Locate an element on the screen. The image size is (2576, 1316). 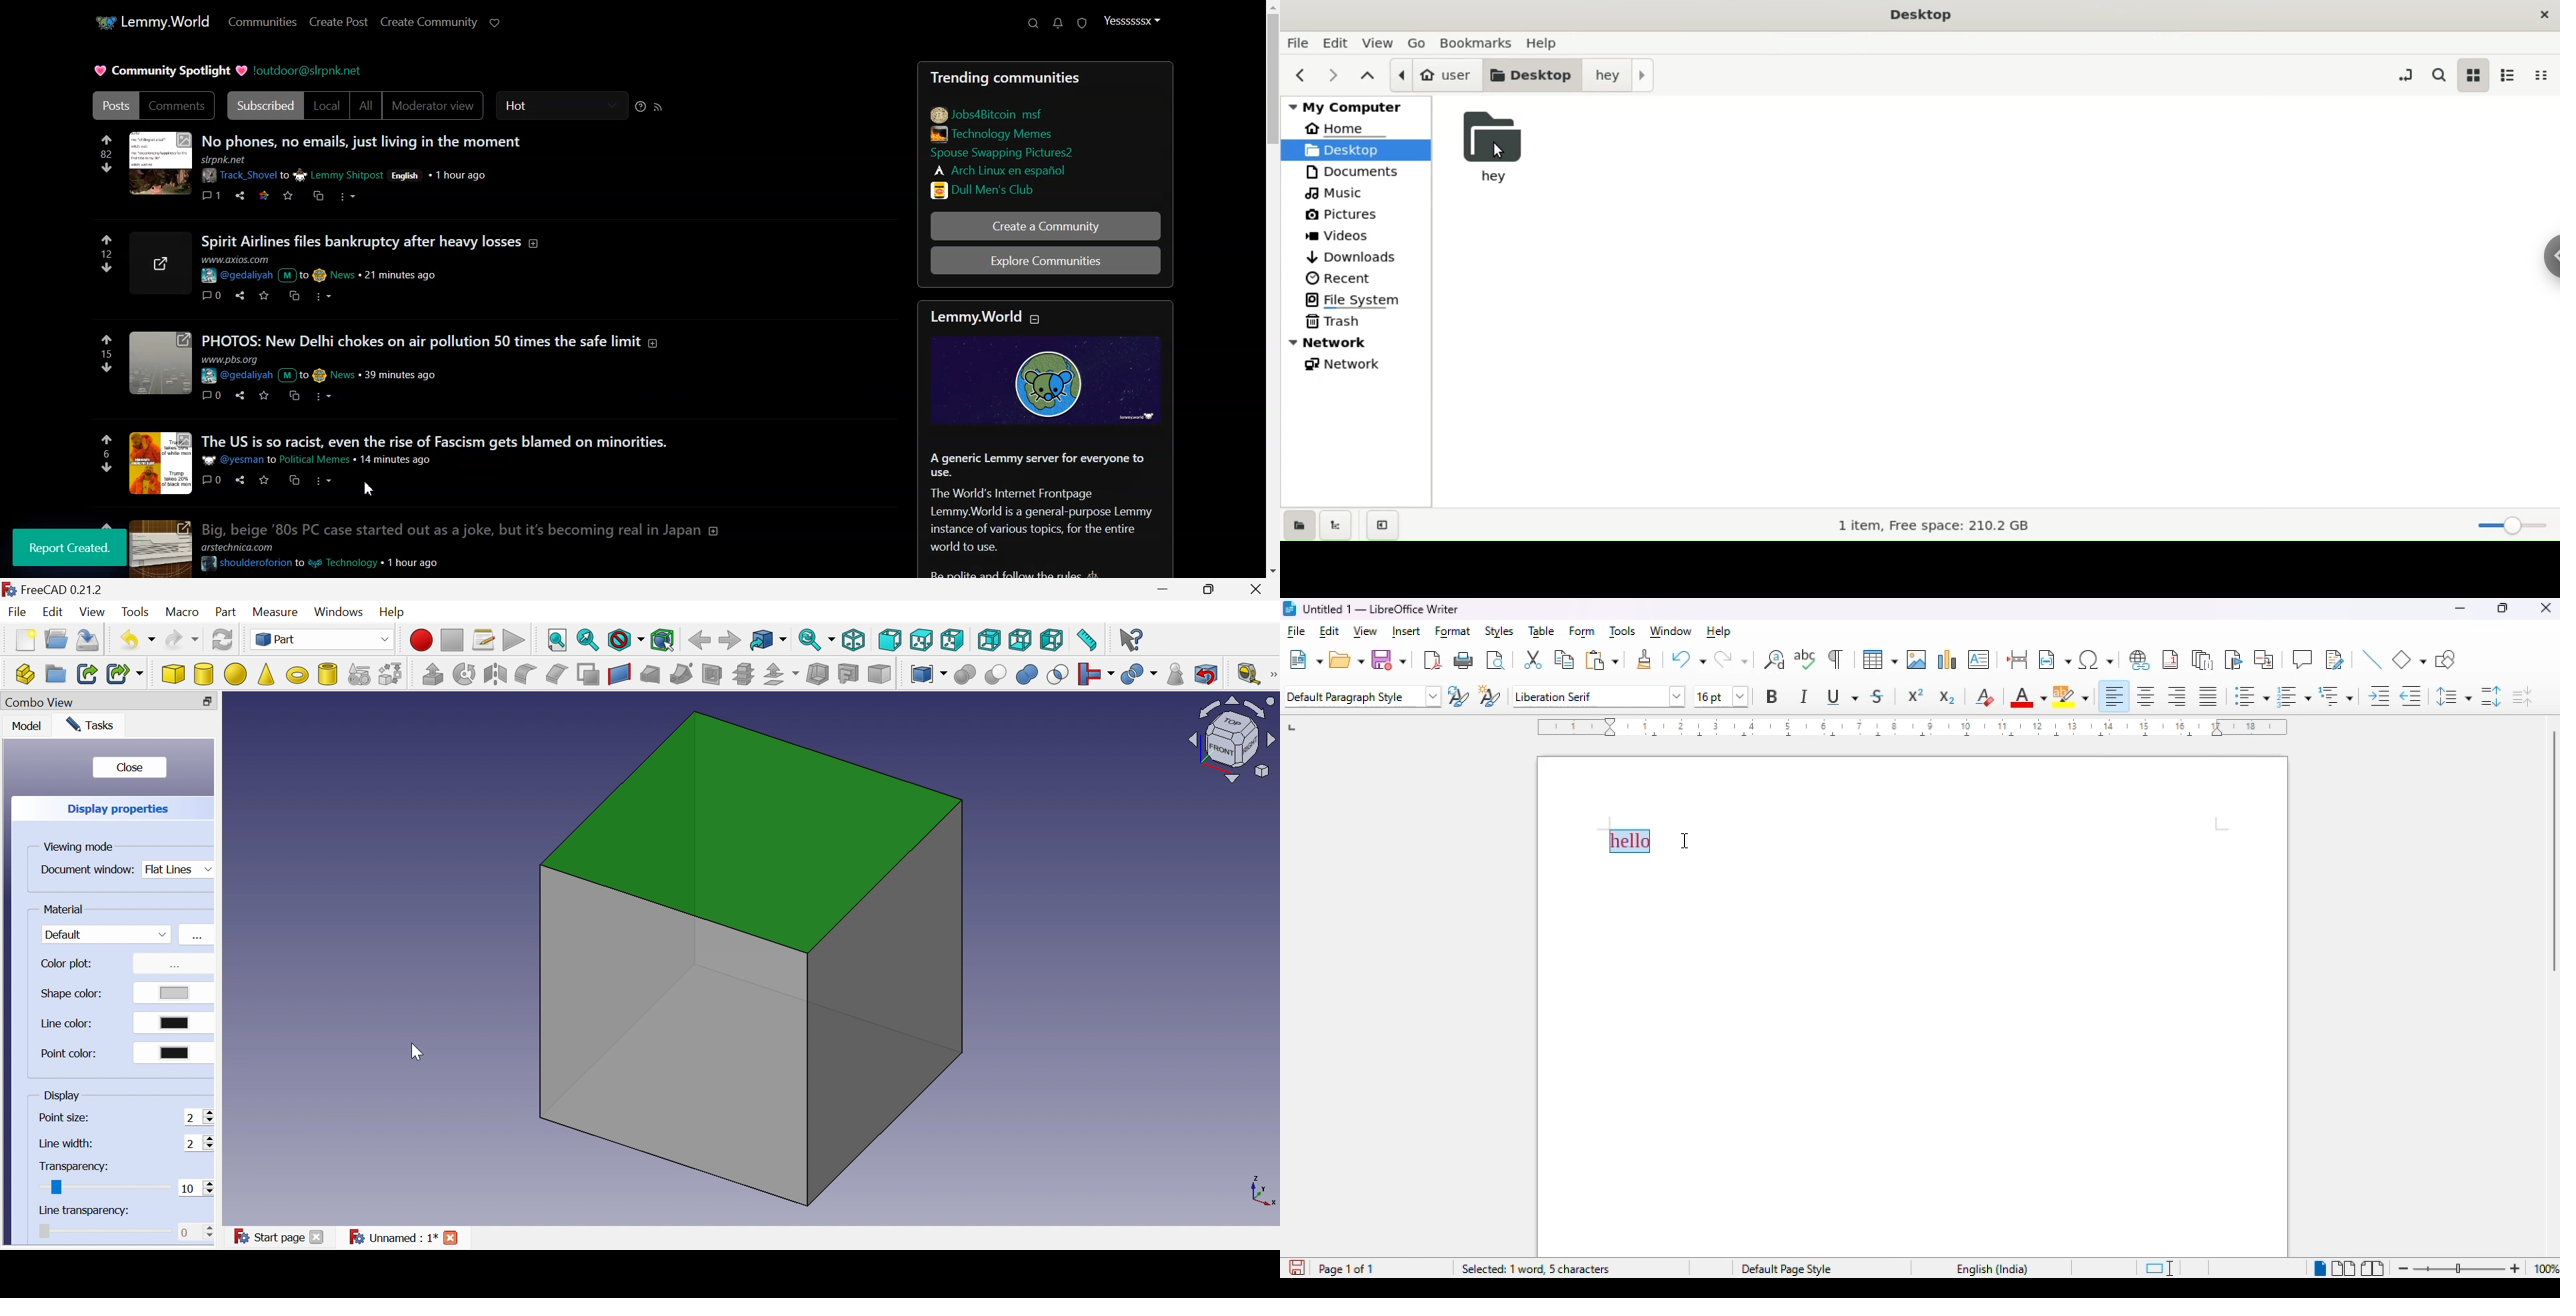
Line color is located at coordinates (68, 1023).